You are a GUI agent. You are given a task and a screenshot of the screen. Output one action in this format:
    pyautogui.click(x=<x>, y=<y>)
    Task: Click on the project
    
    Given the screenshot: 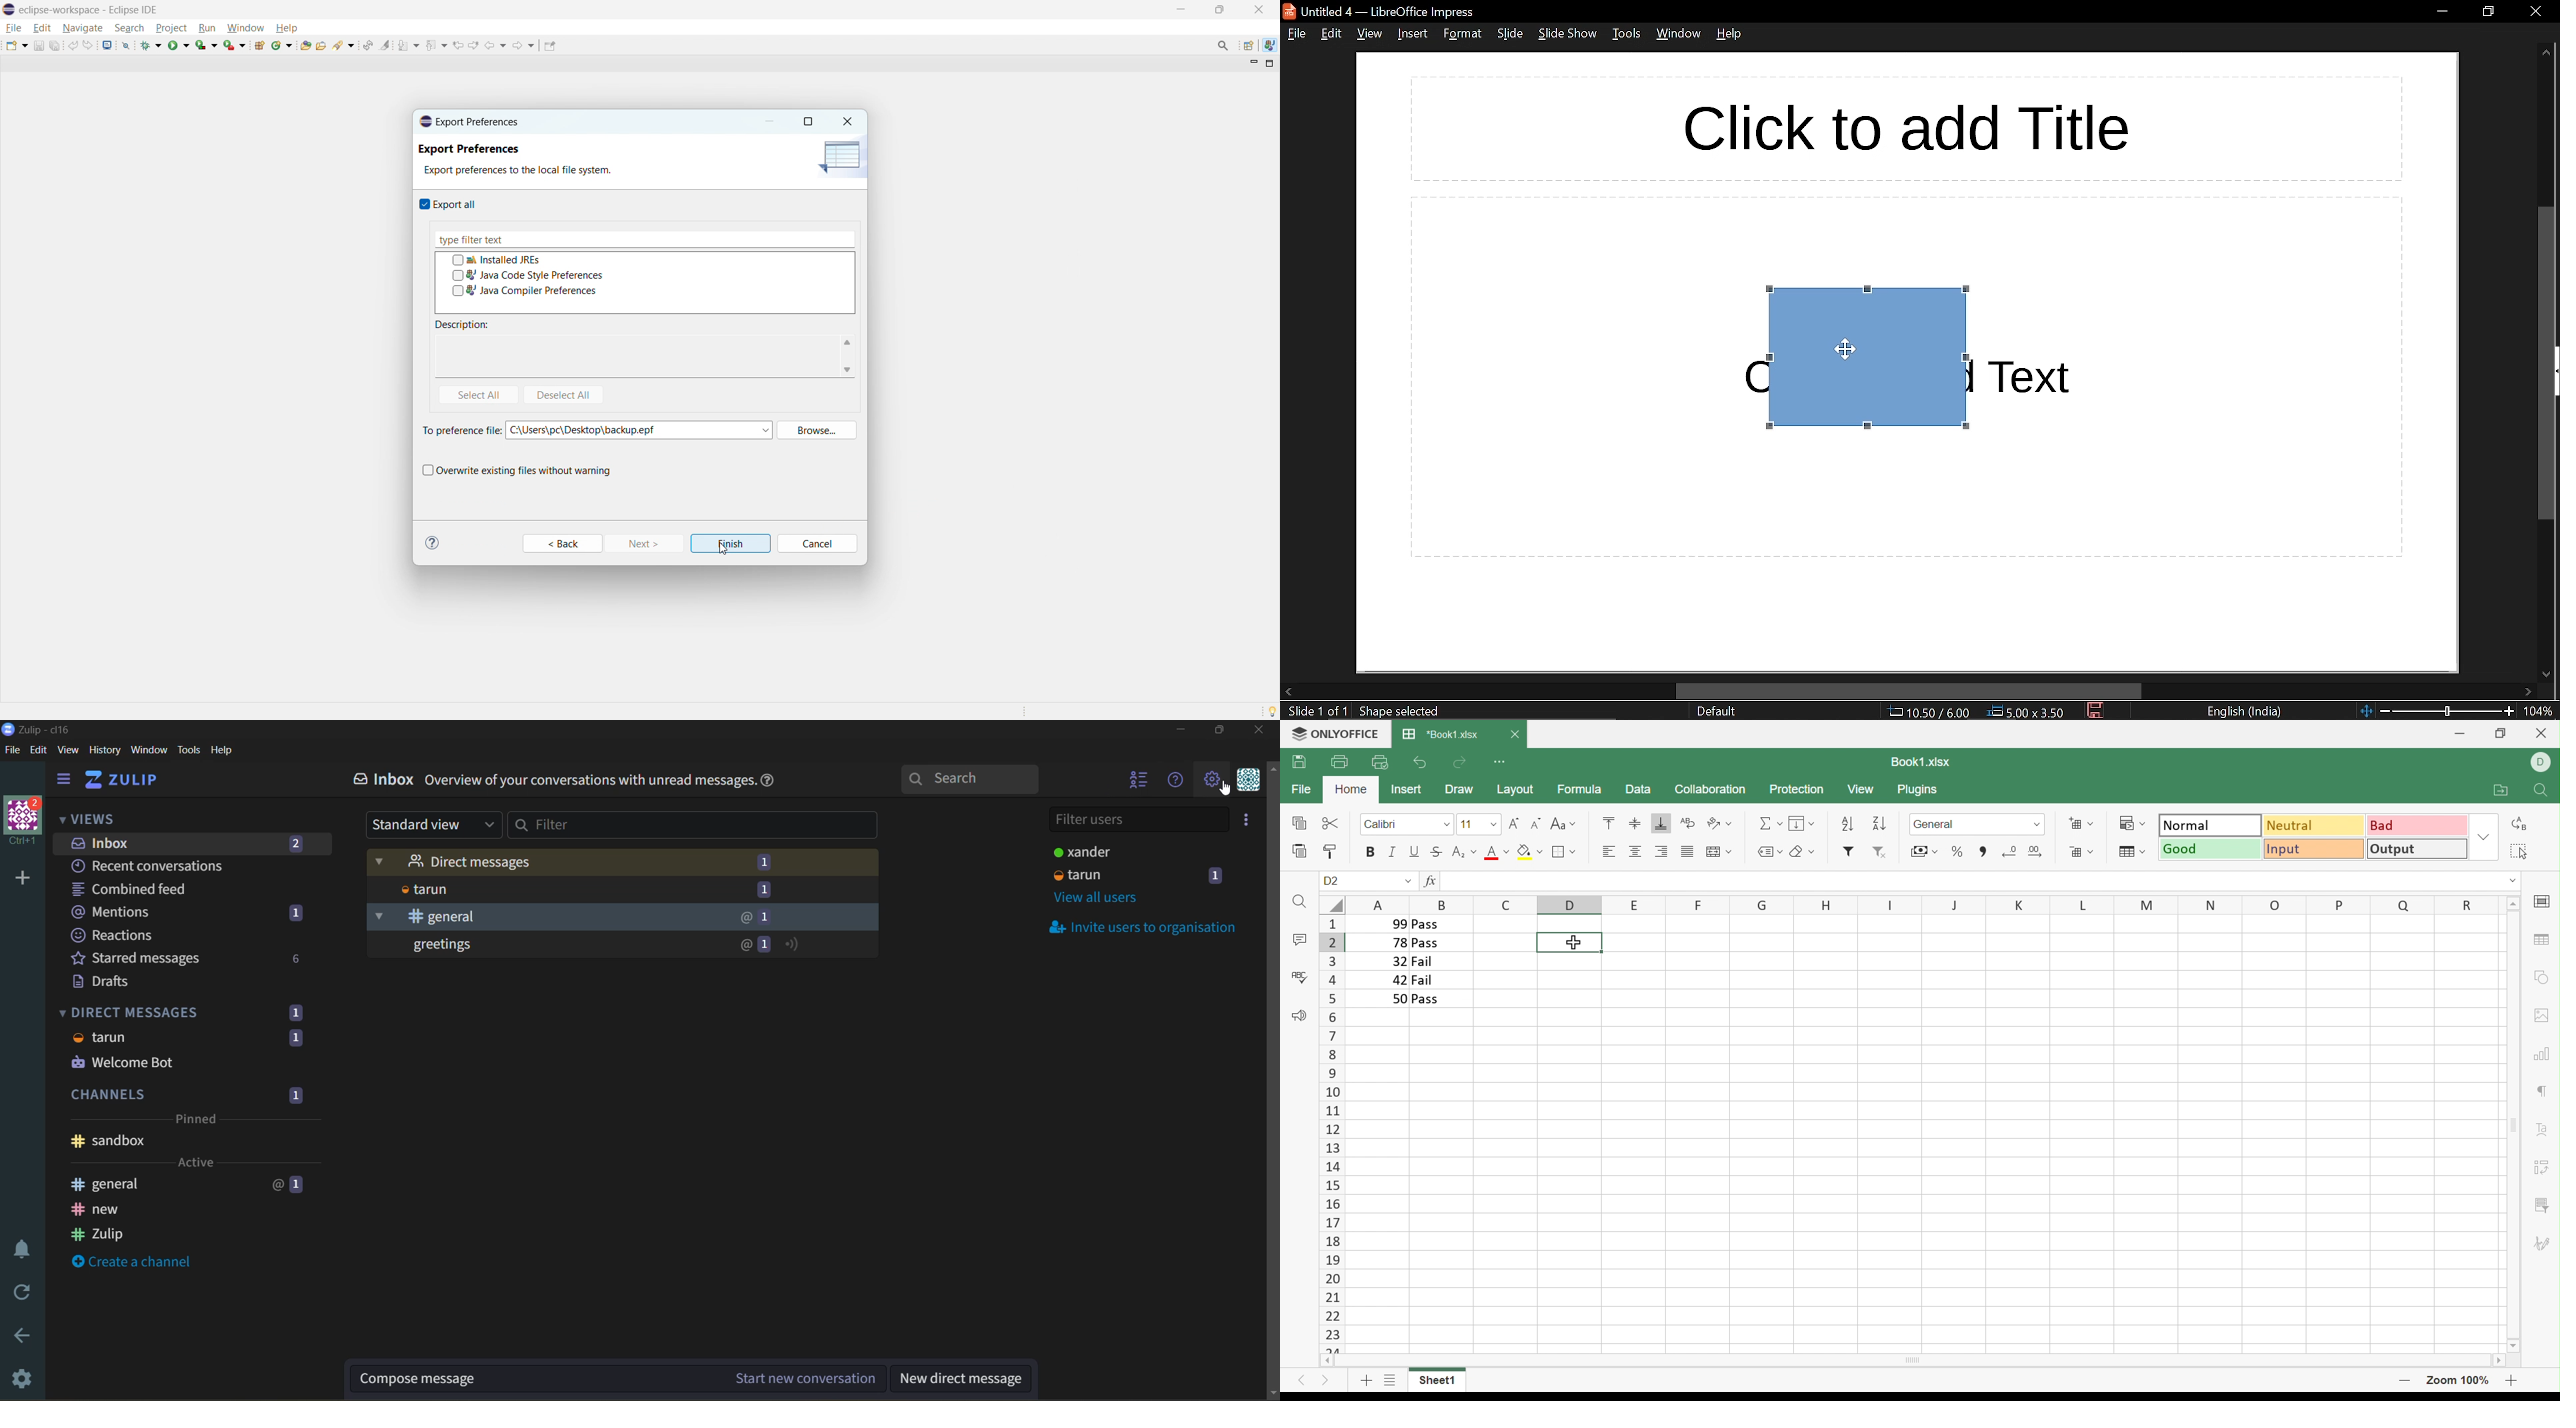 What is the action you would take?
    pyautogui.click(x=171, y=27)
    